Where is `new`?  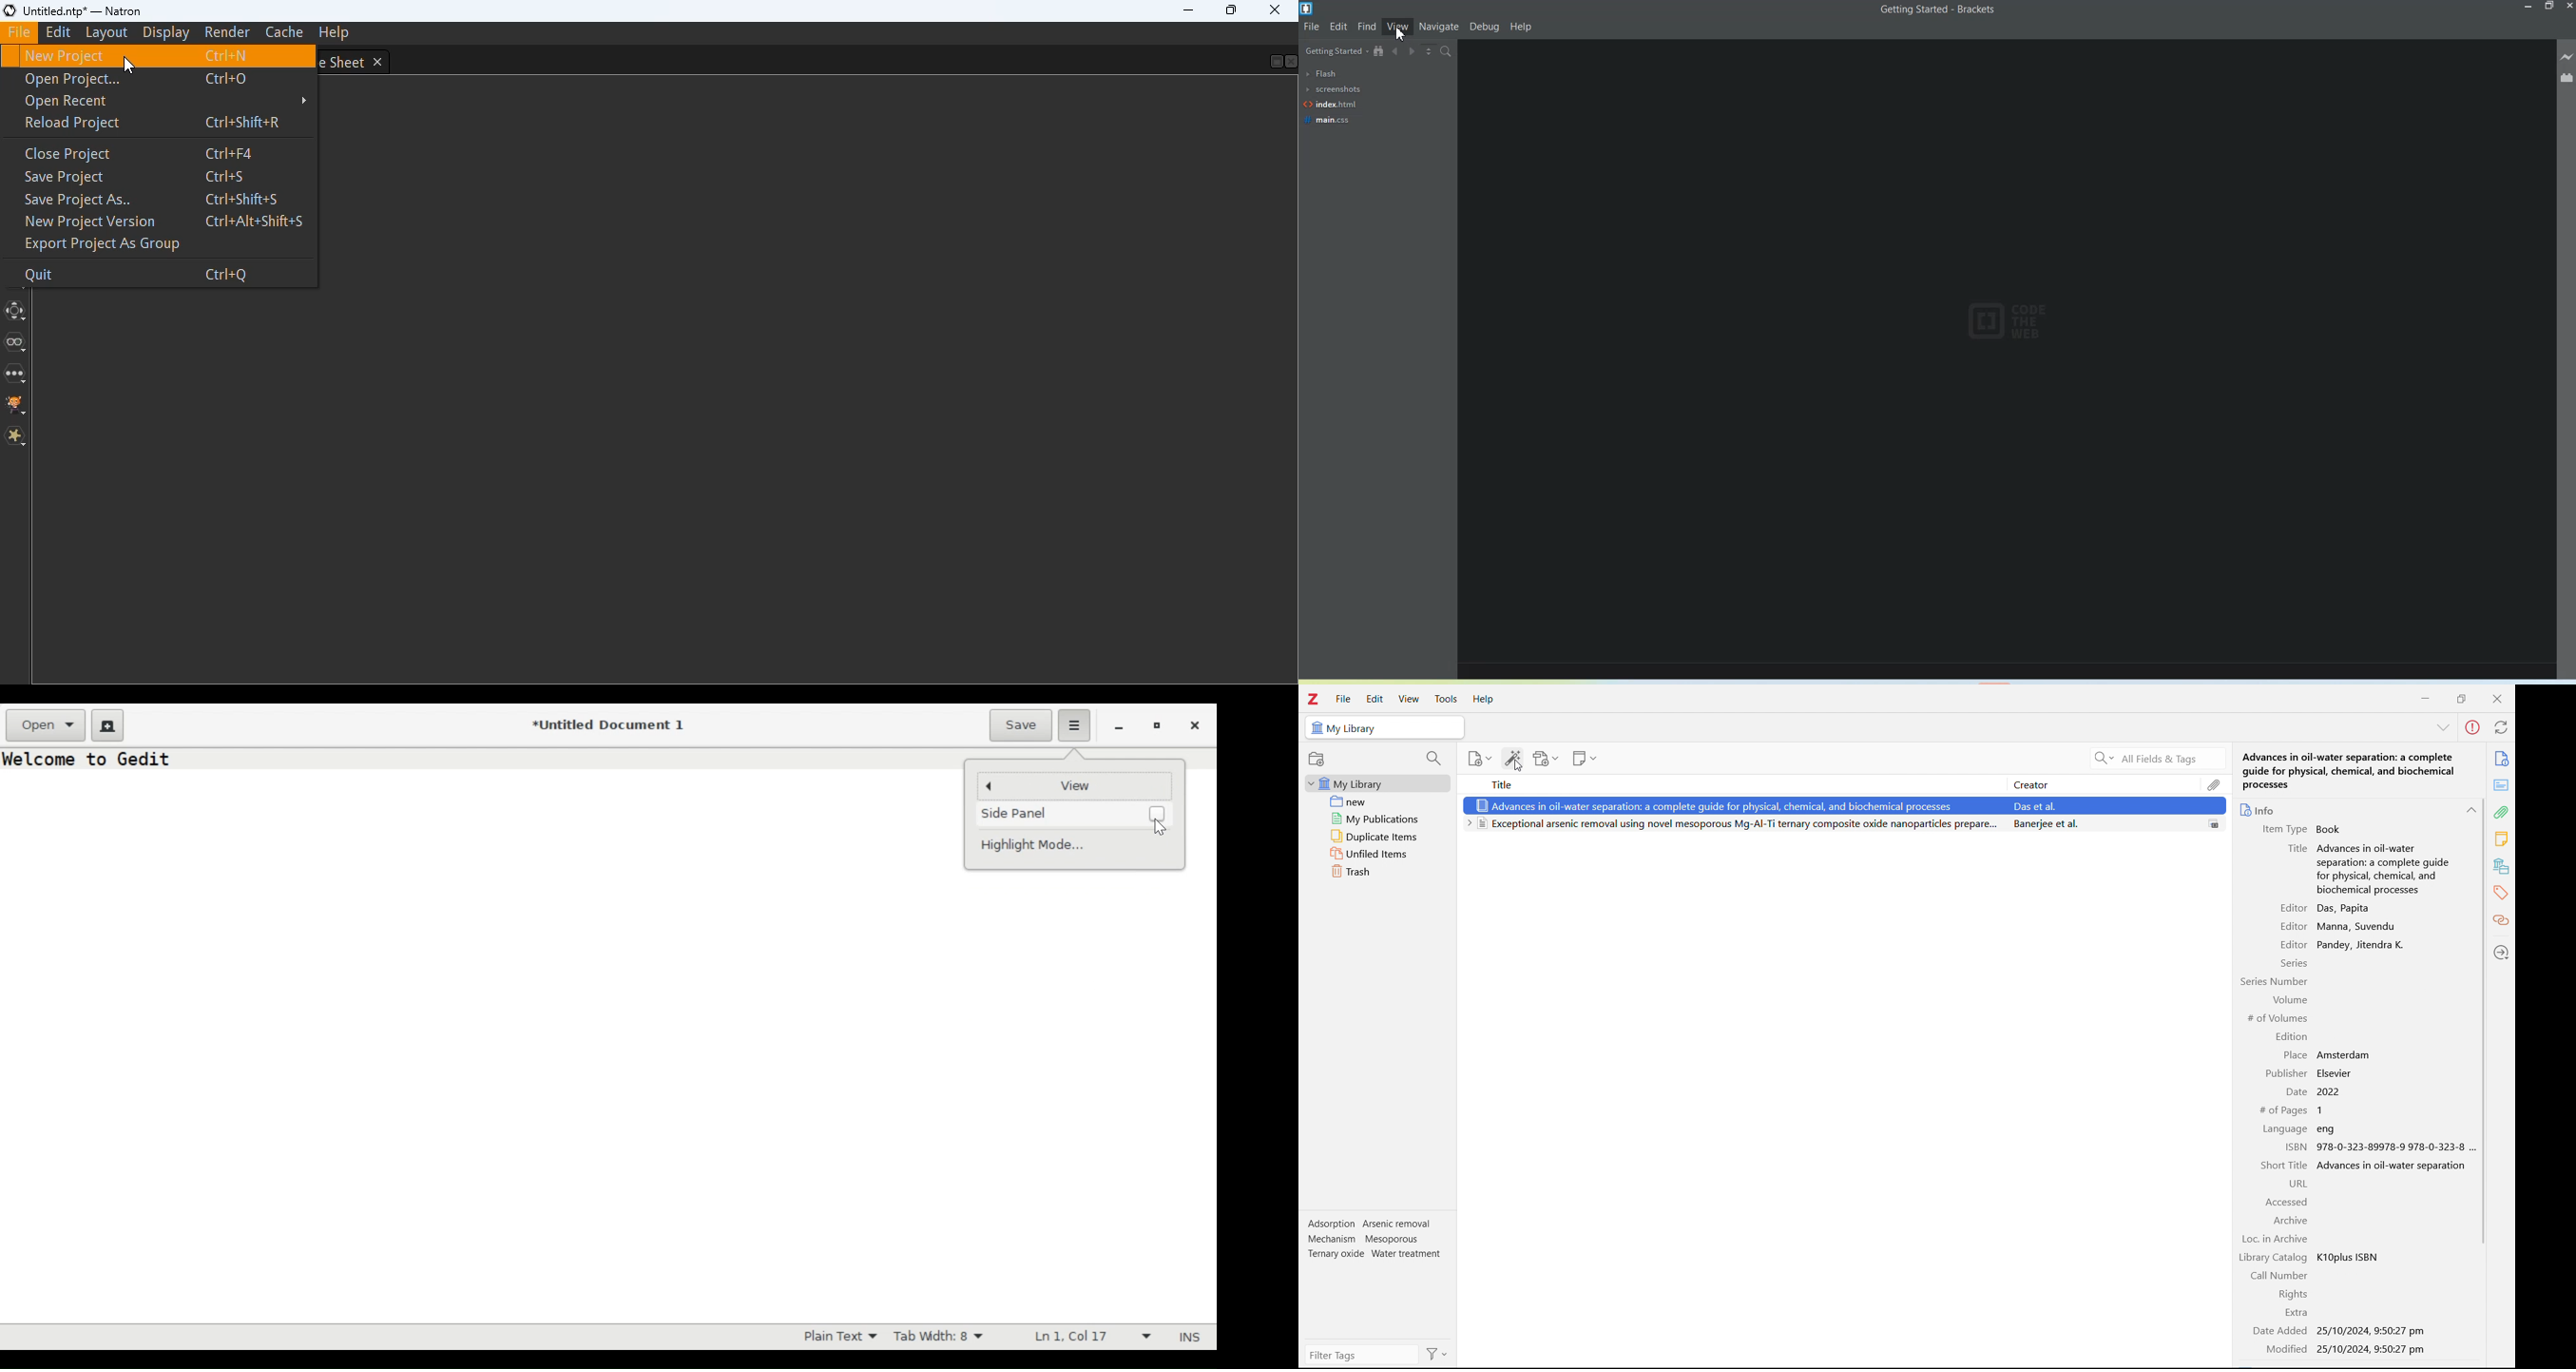 new is located at coordinates (1379, 801).